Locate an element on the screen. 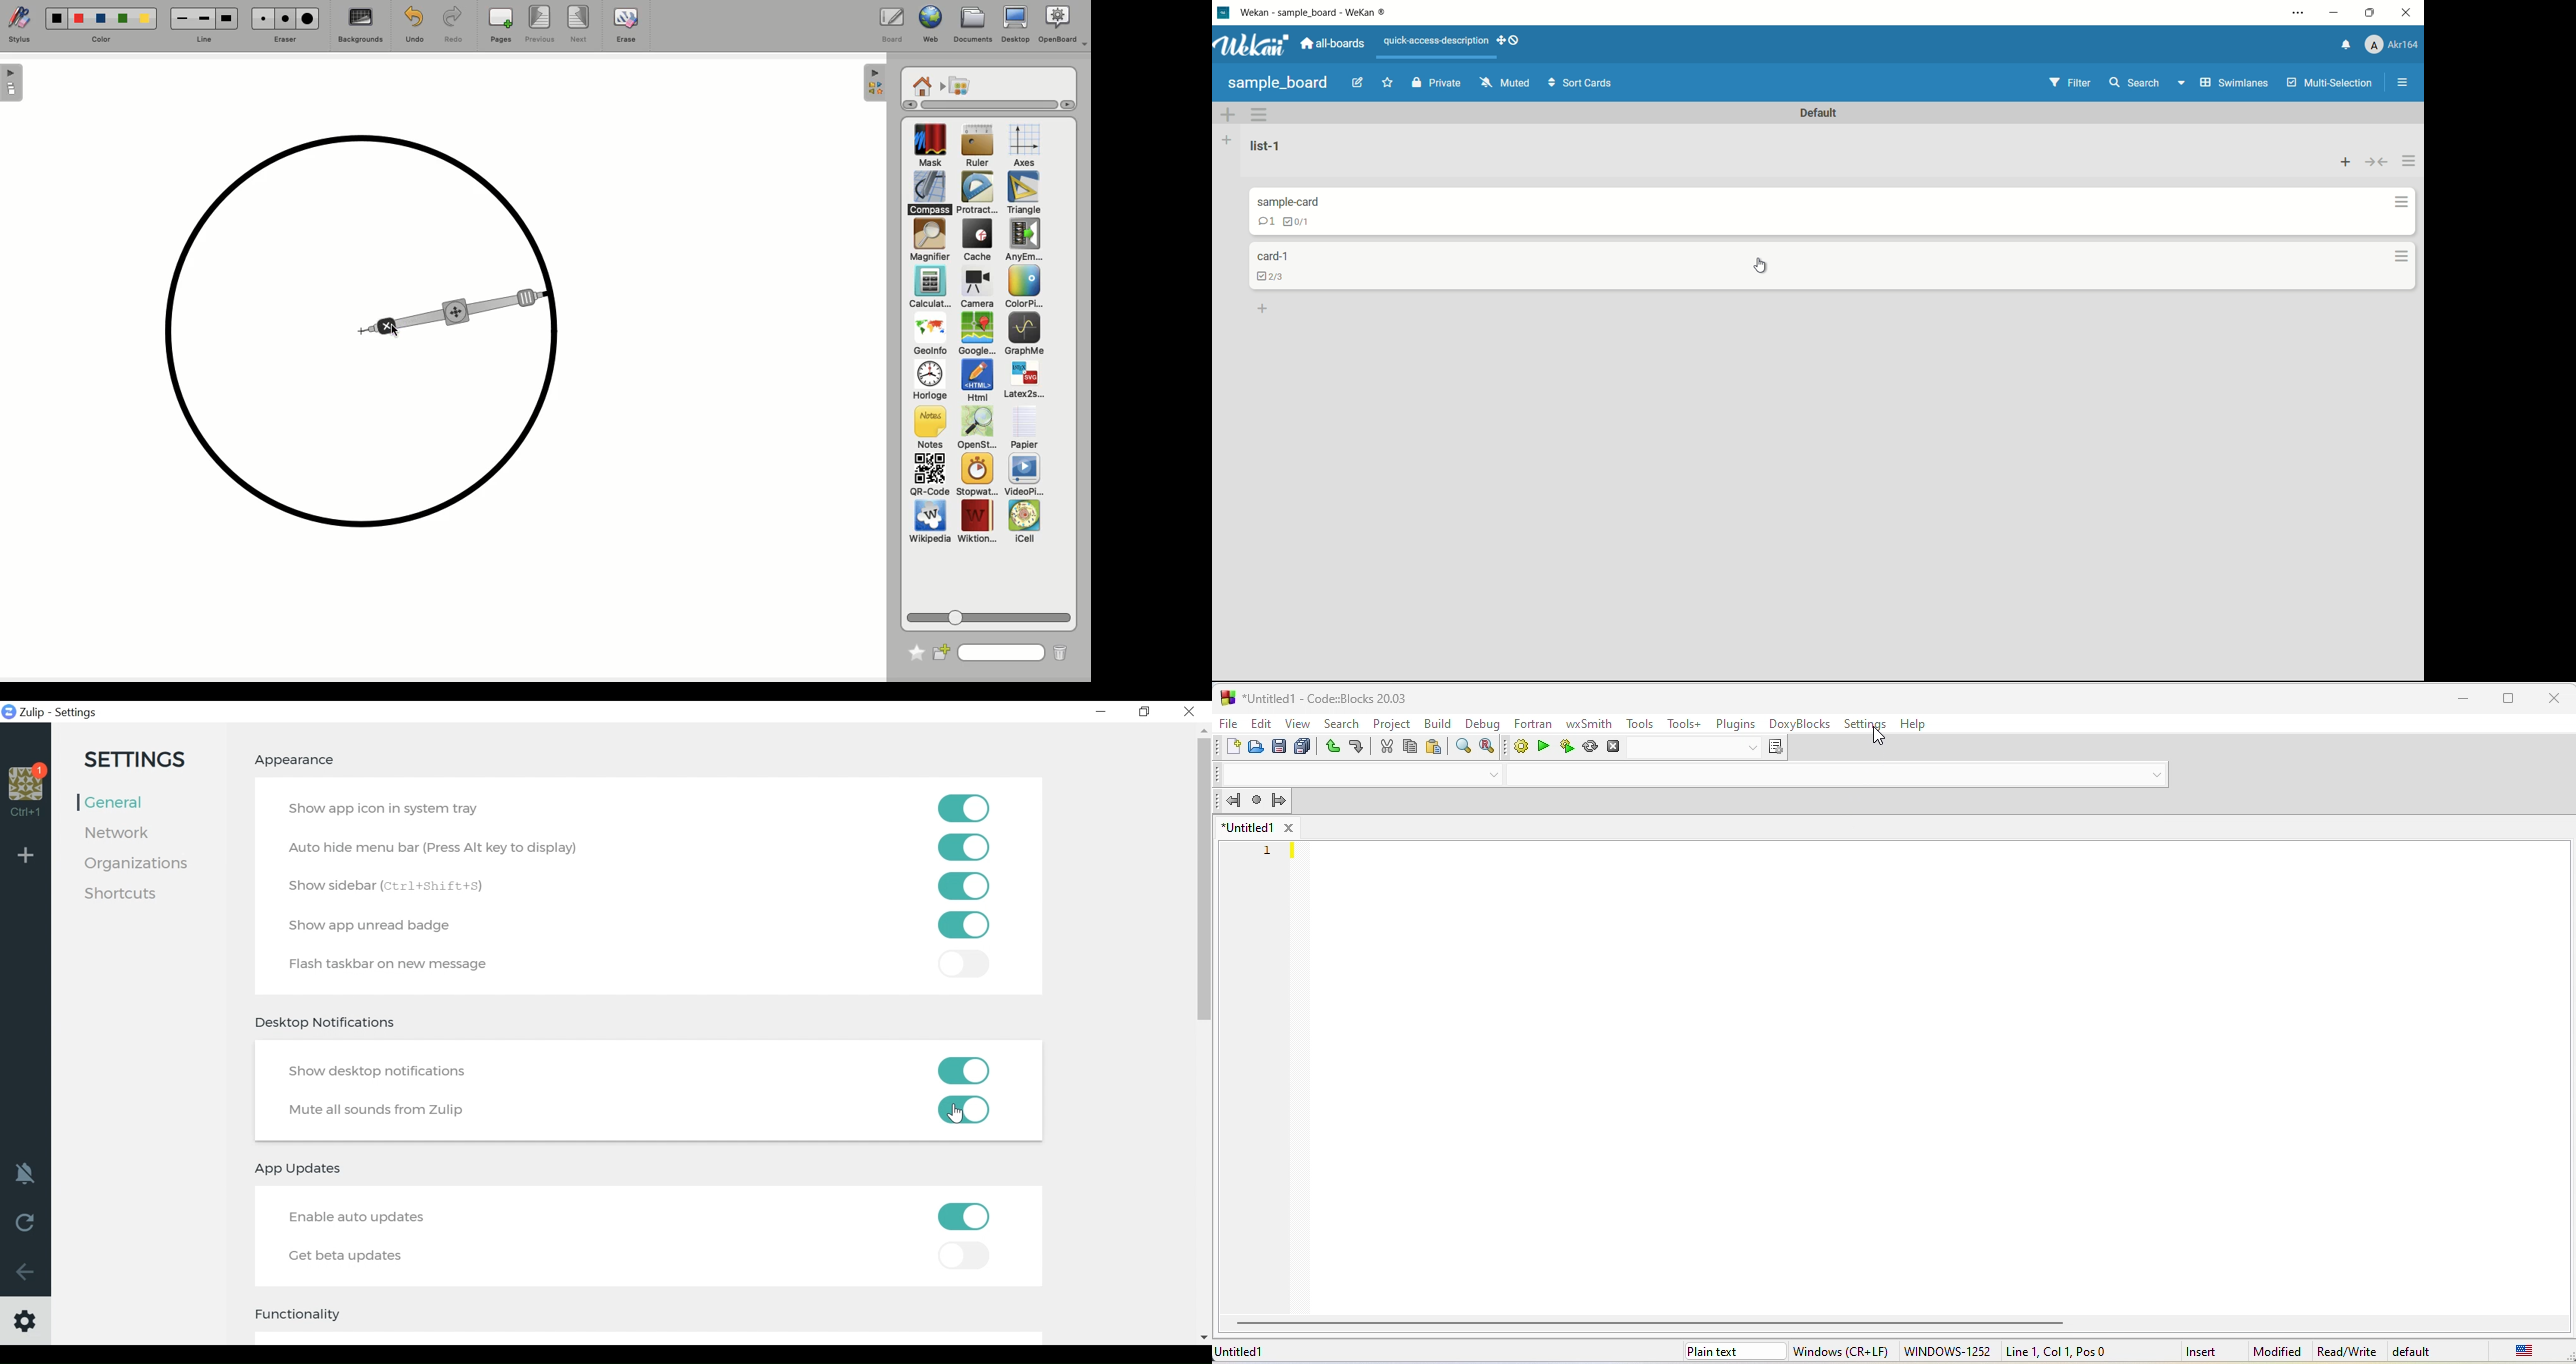 The image size is (2576, 1372). Restore is located at coordinates (1146, 712).